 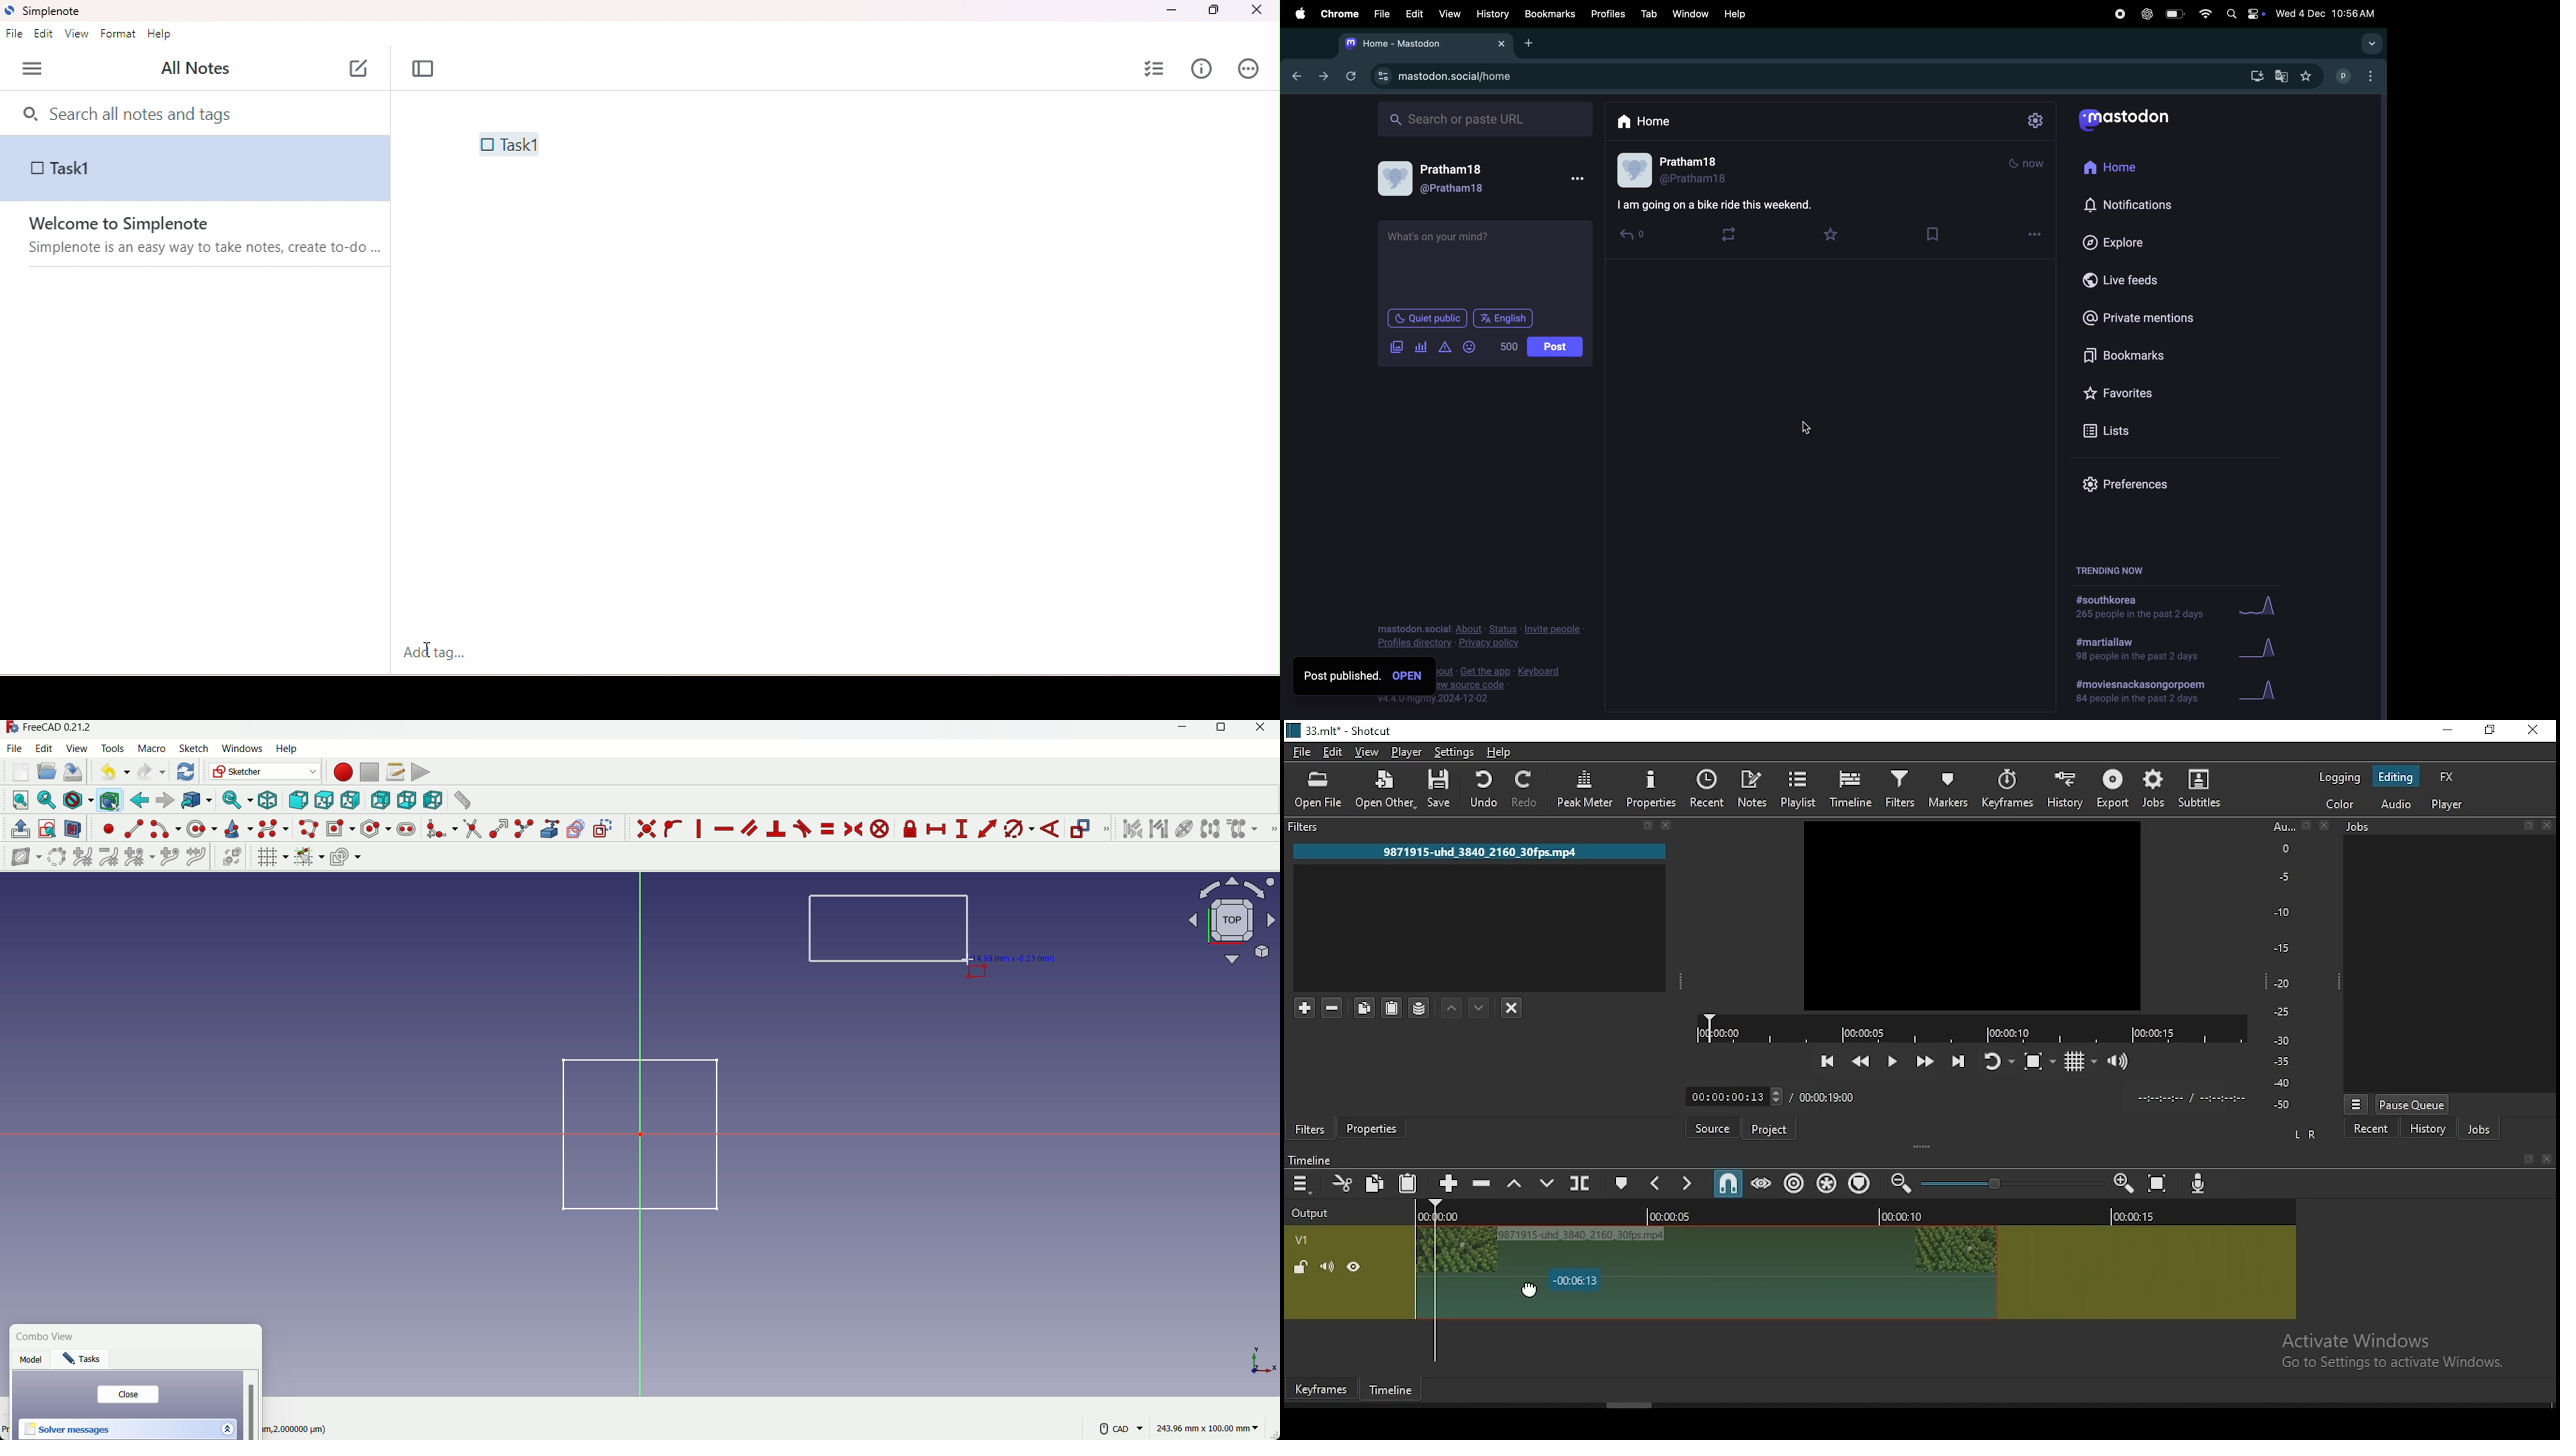 What do you see at coordinates (461, 800) in the screenshot?
I see `measure` at bounding box center [461, 800].